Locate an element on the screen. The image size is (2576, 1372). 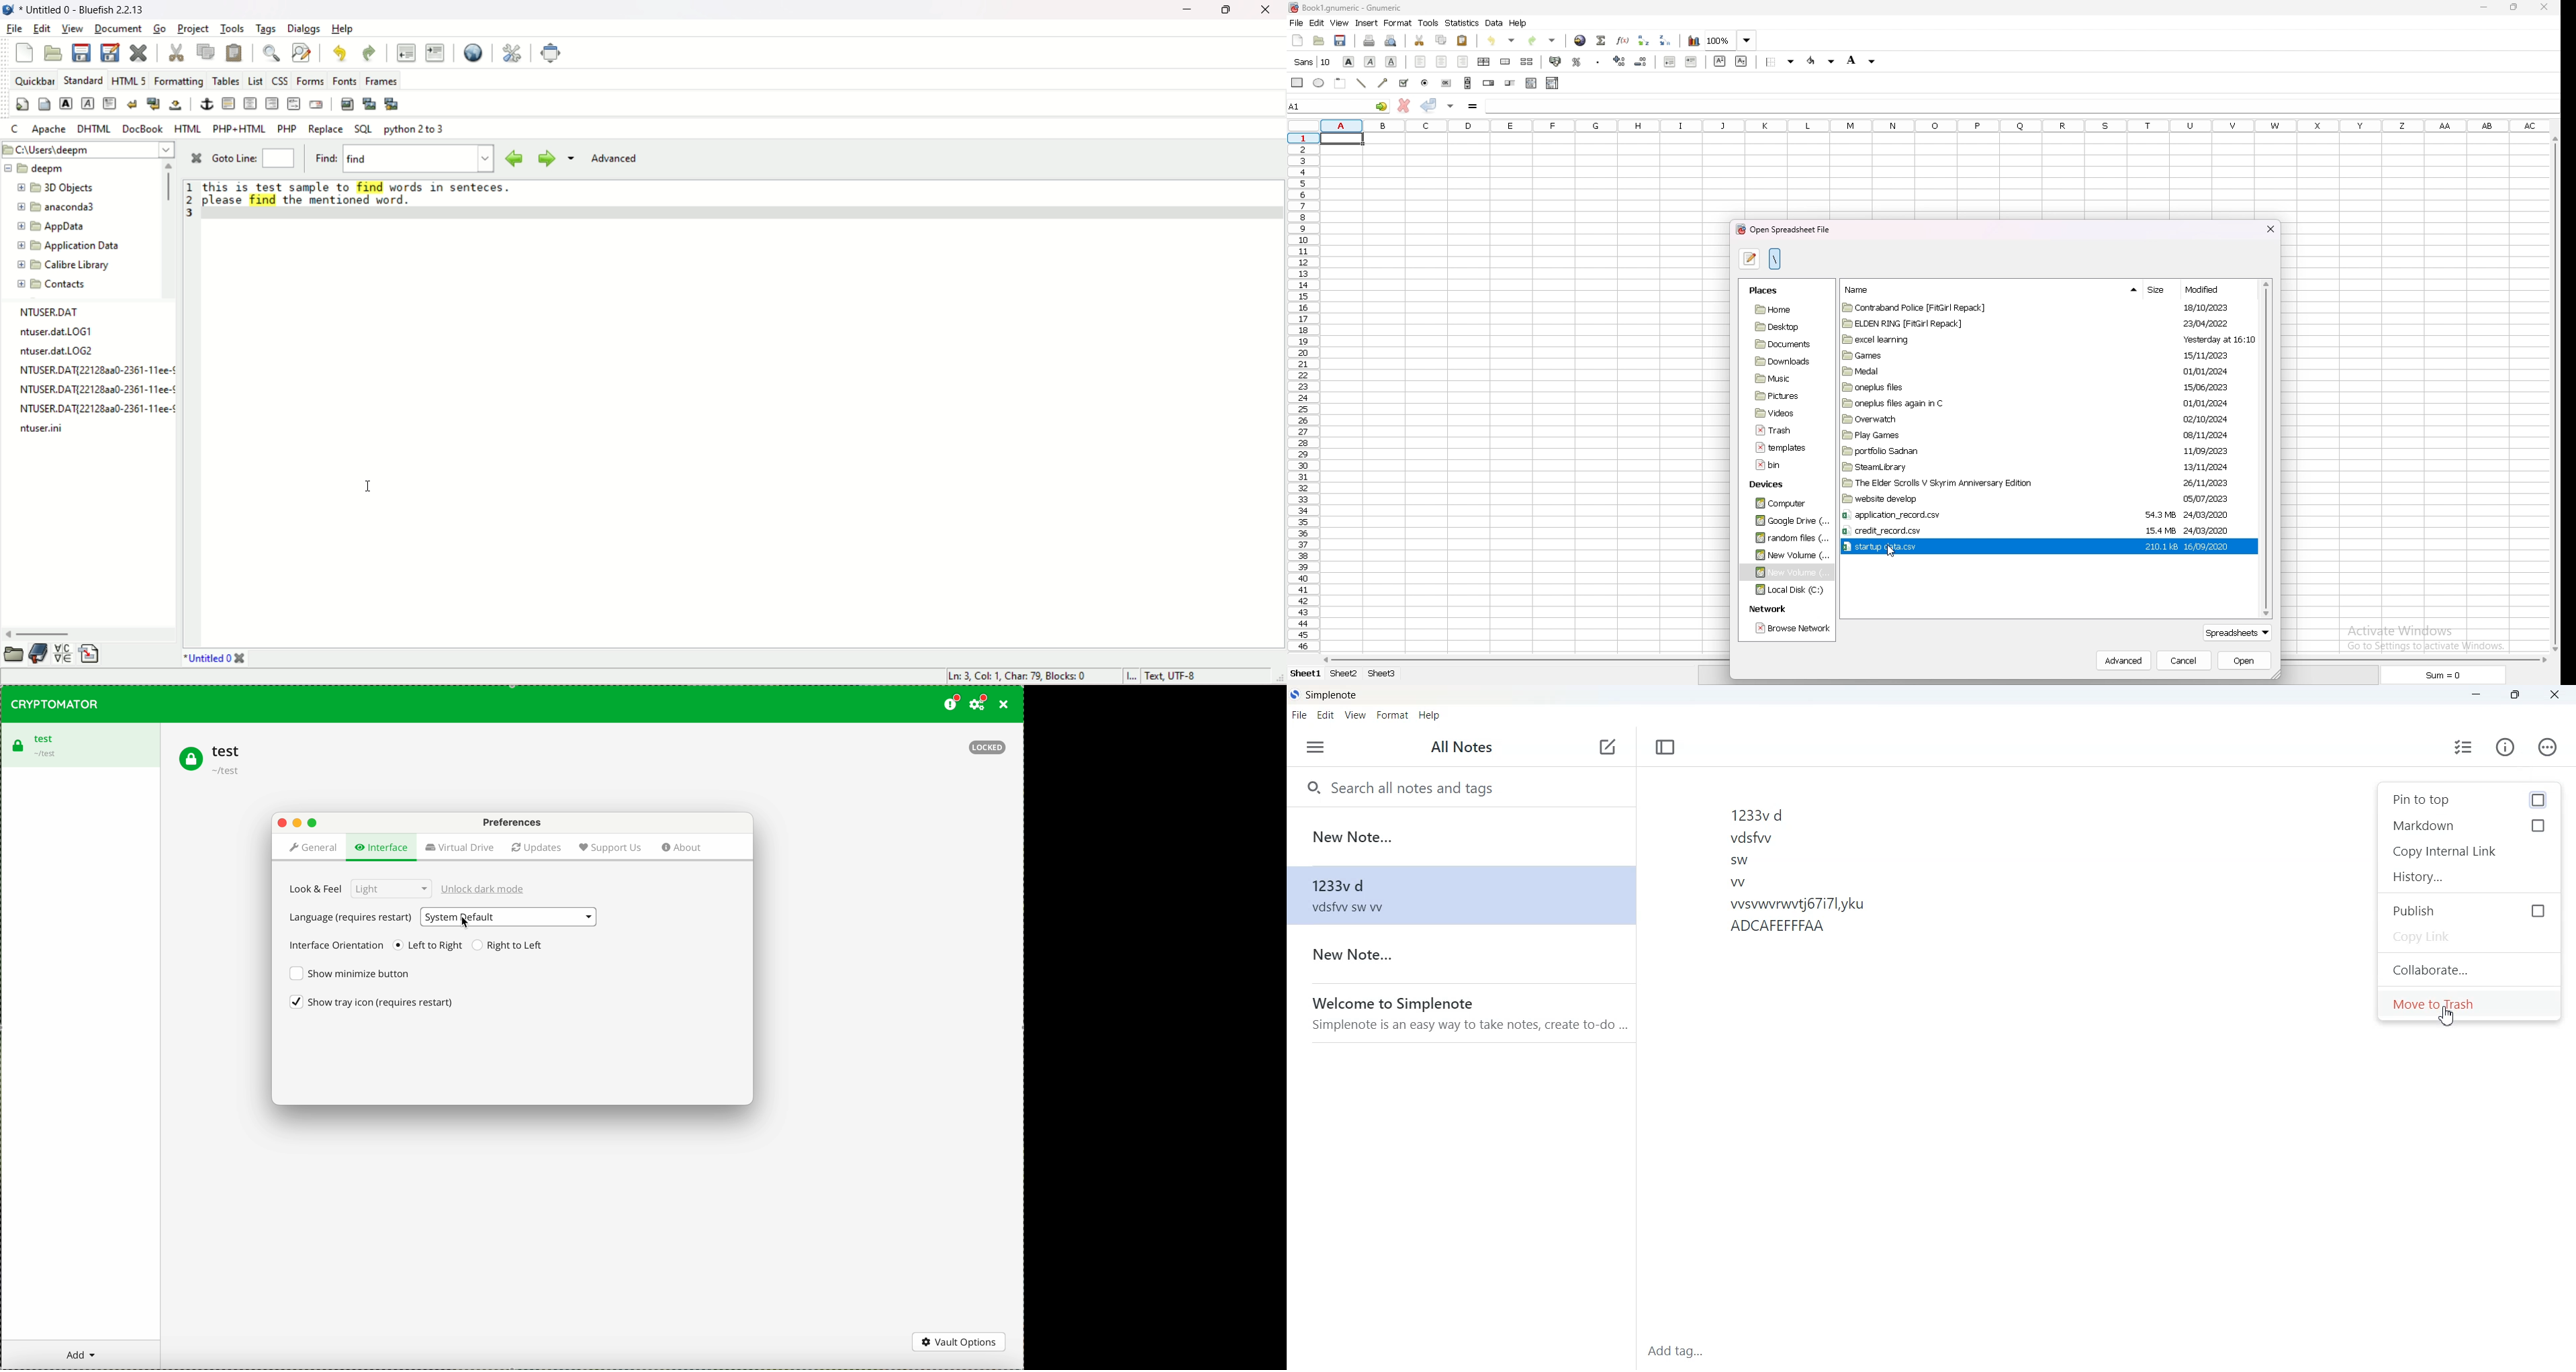
right to left is located at coordinates (509, 945).